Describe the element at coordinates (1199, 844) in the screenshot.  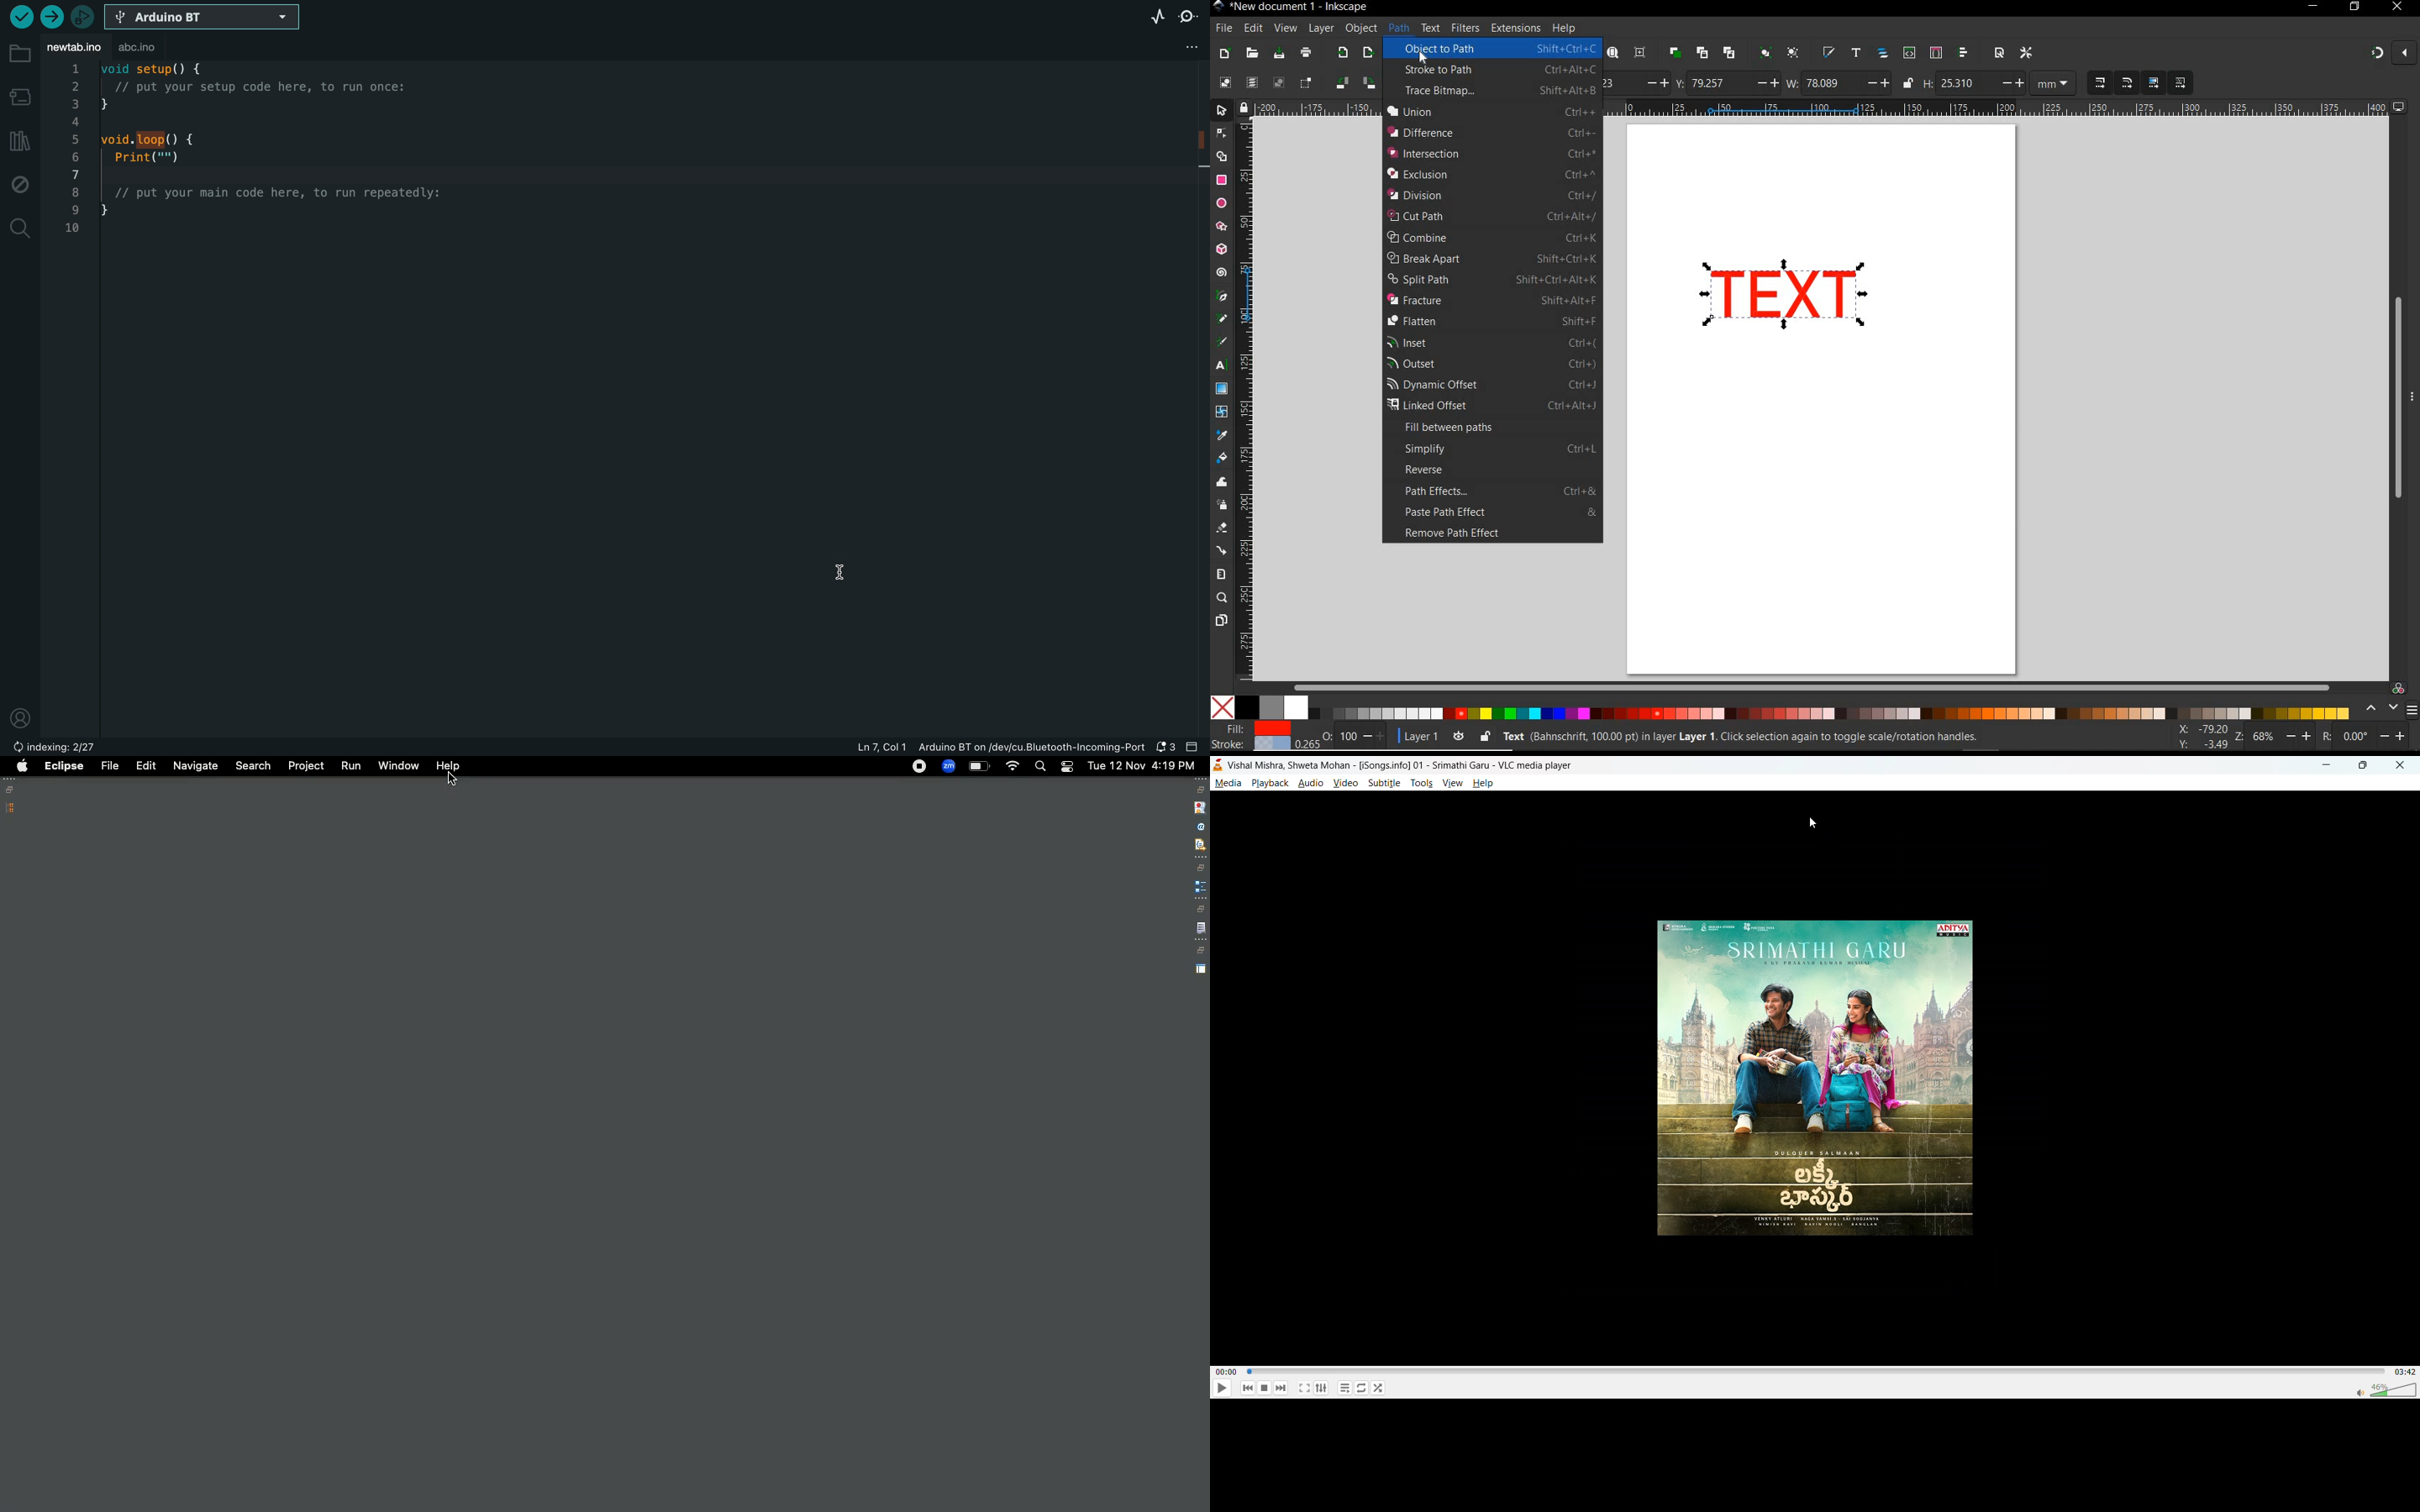
I see `filter` at that location.